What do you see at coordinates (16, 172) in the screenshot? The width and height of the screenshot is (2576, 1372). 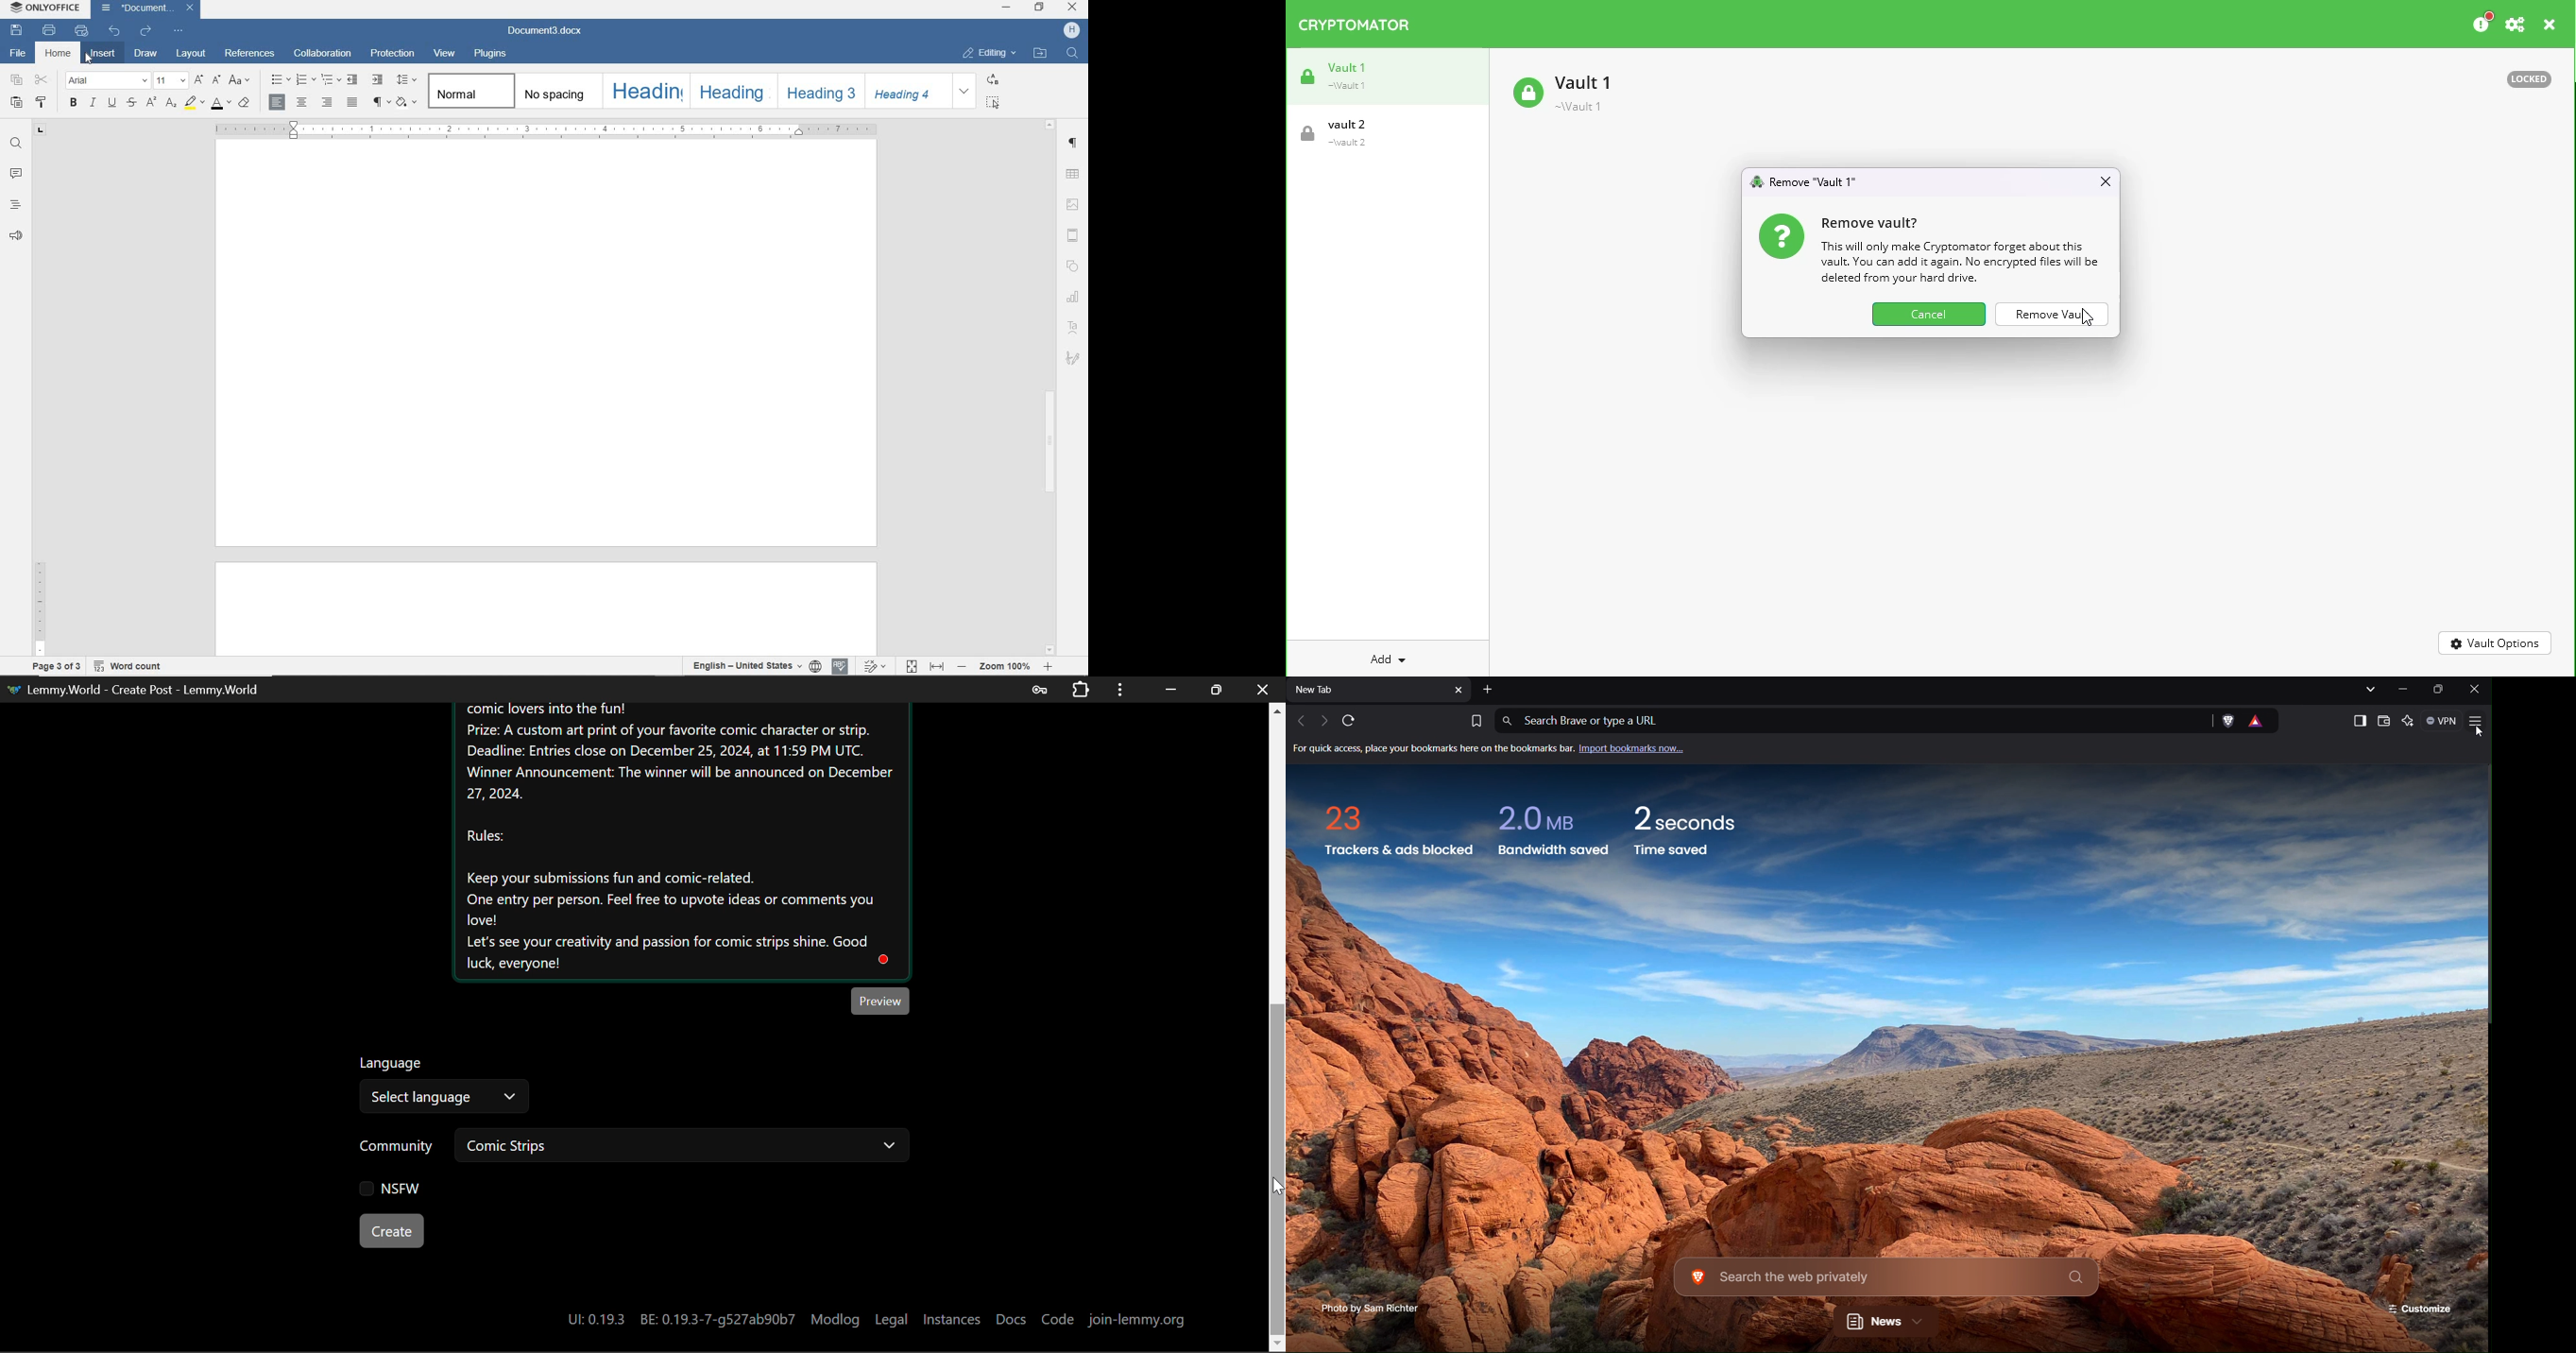 I see `COMMENTS` at bounding box center [16, 172].